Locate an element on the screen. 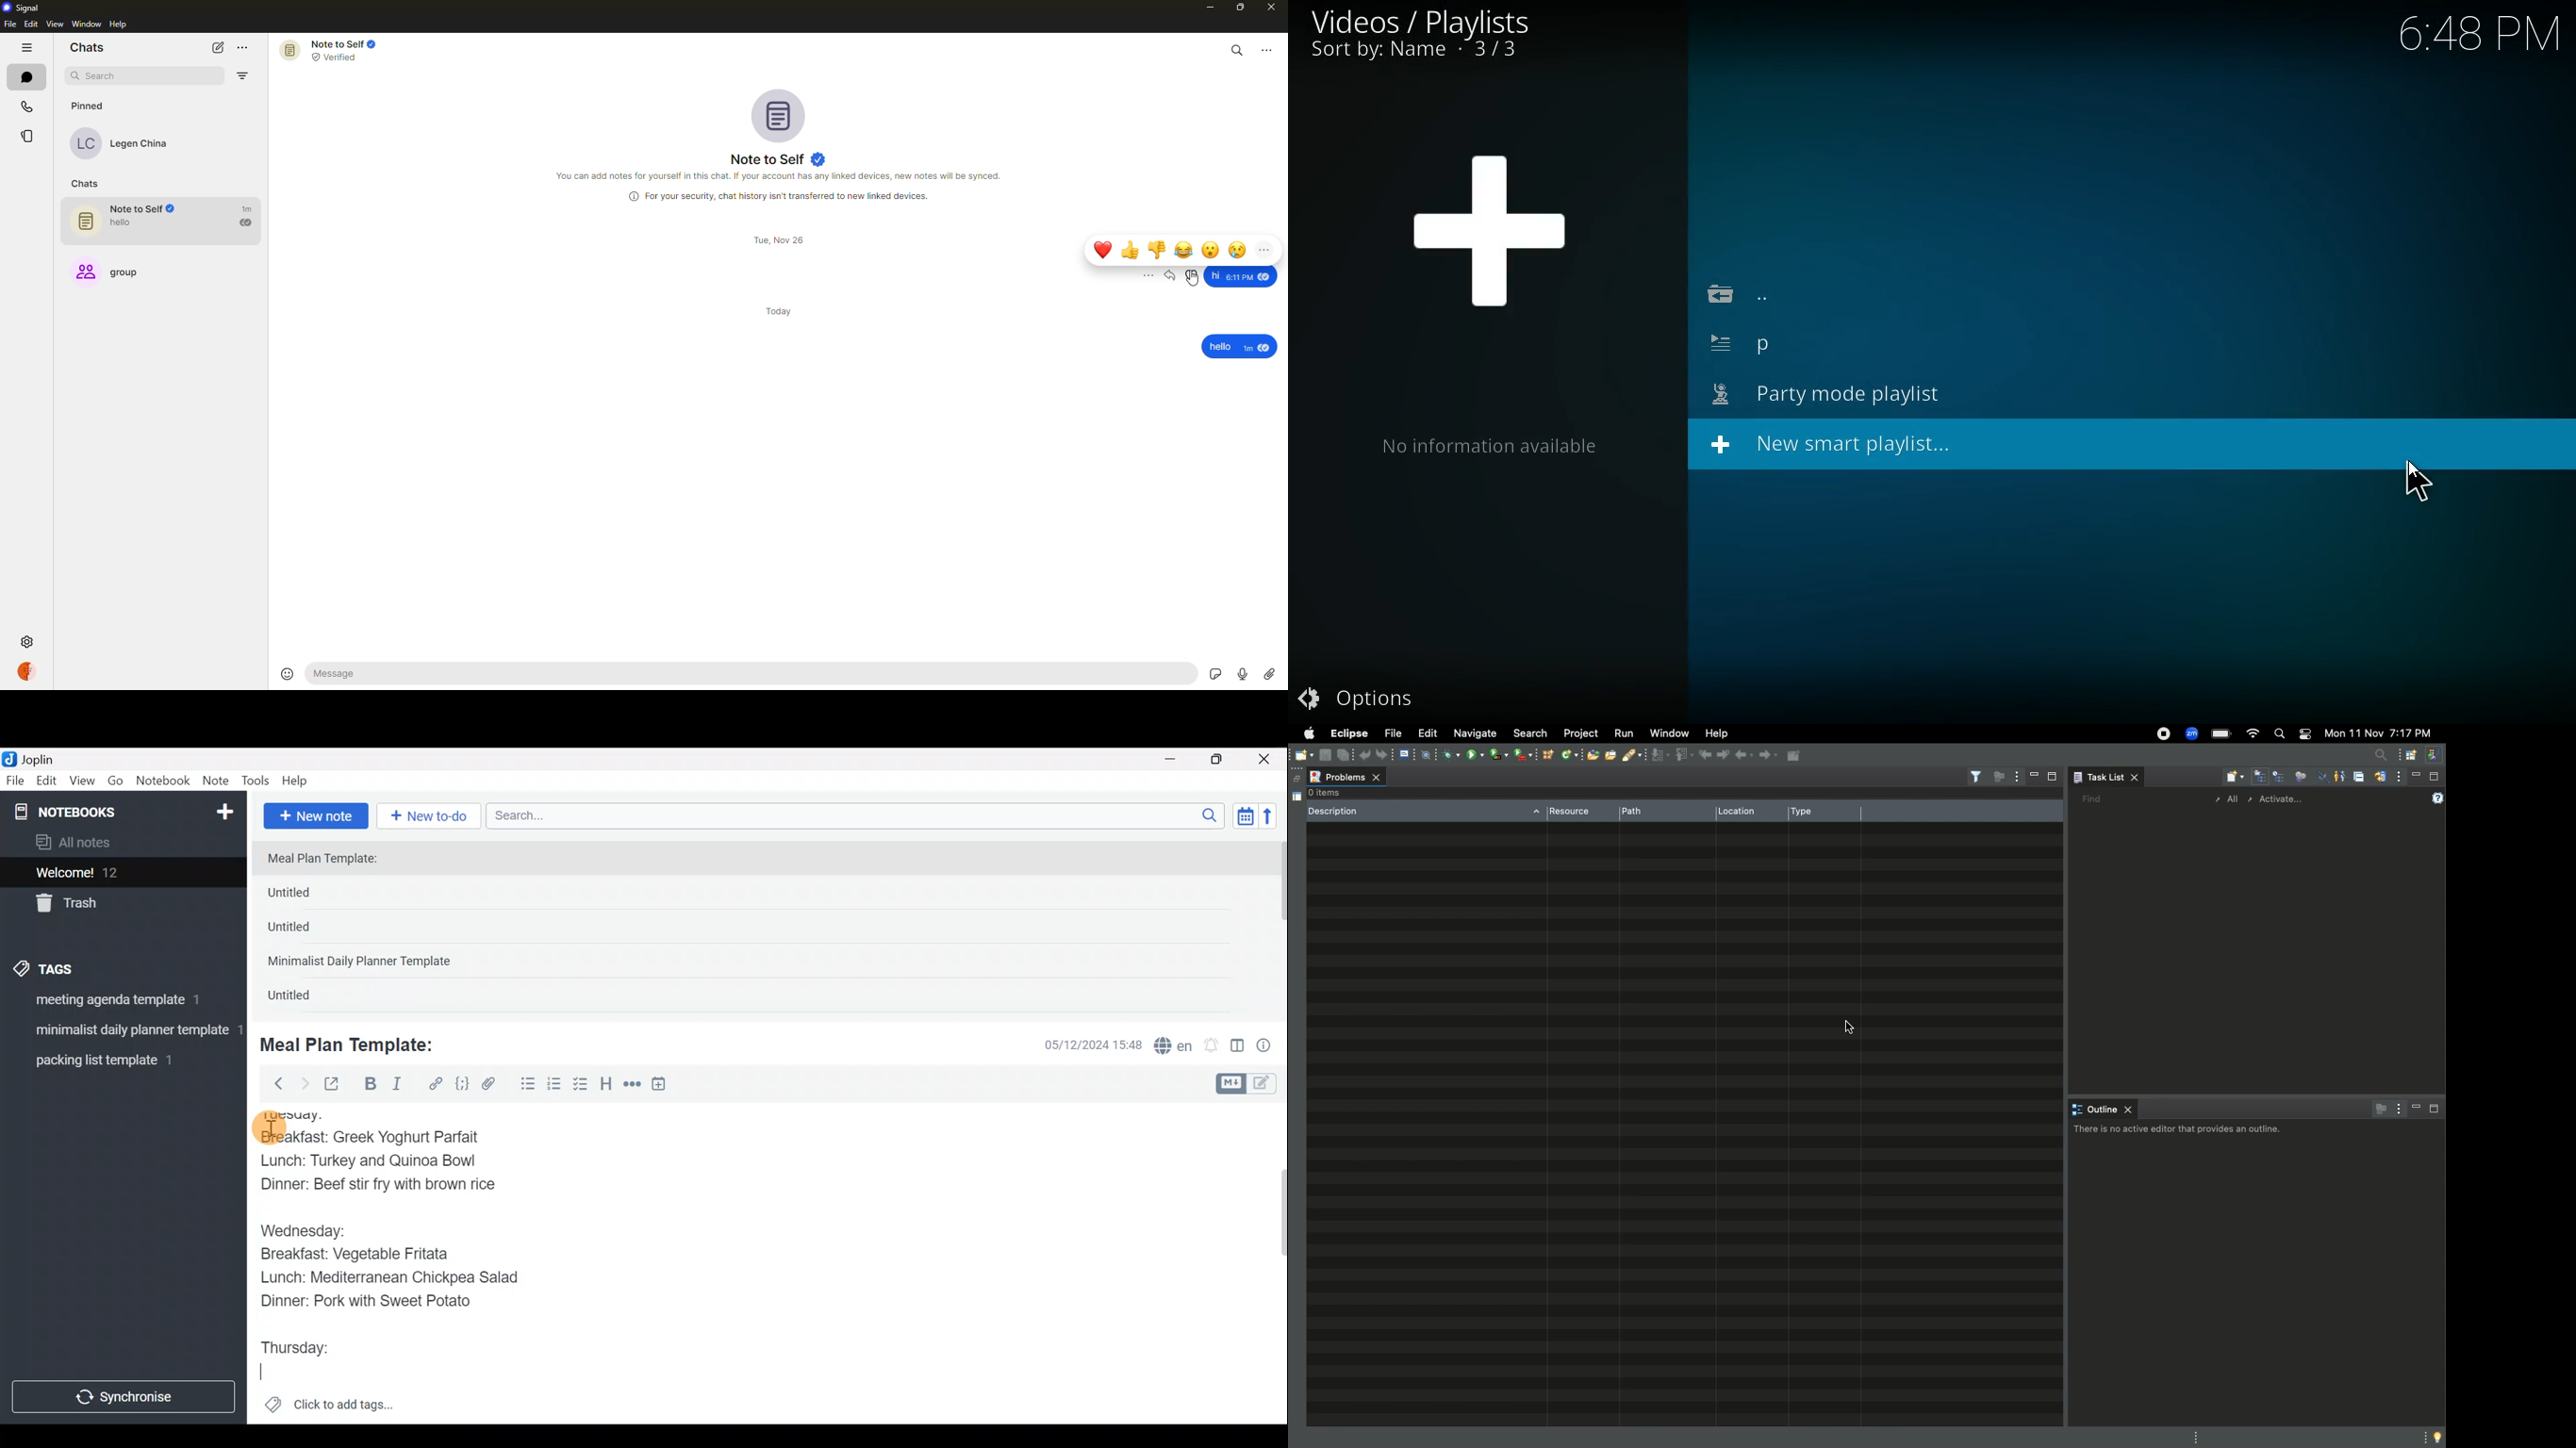 The width and height of the screenshot is (2576, 1456). Edit is located at coordinates (47, 783).